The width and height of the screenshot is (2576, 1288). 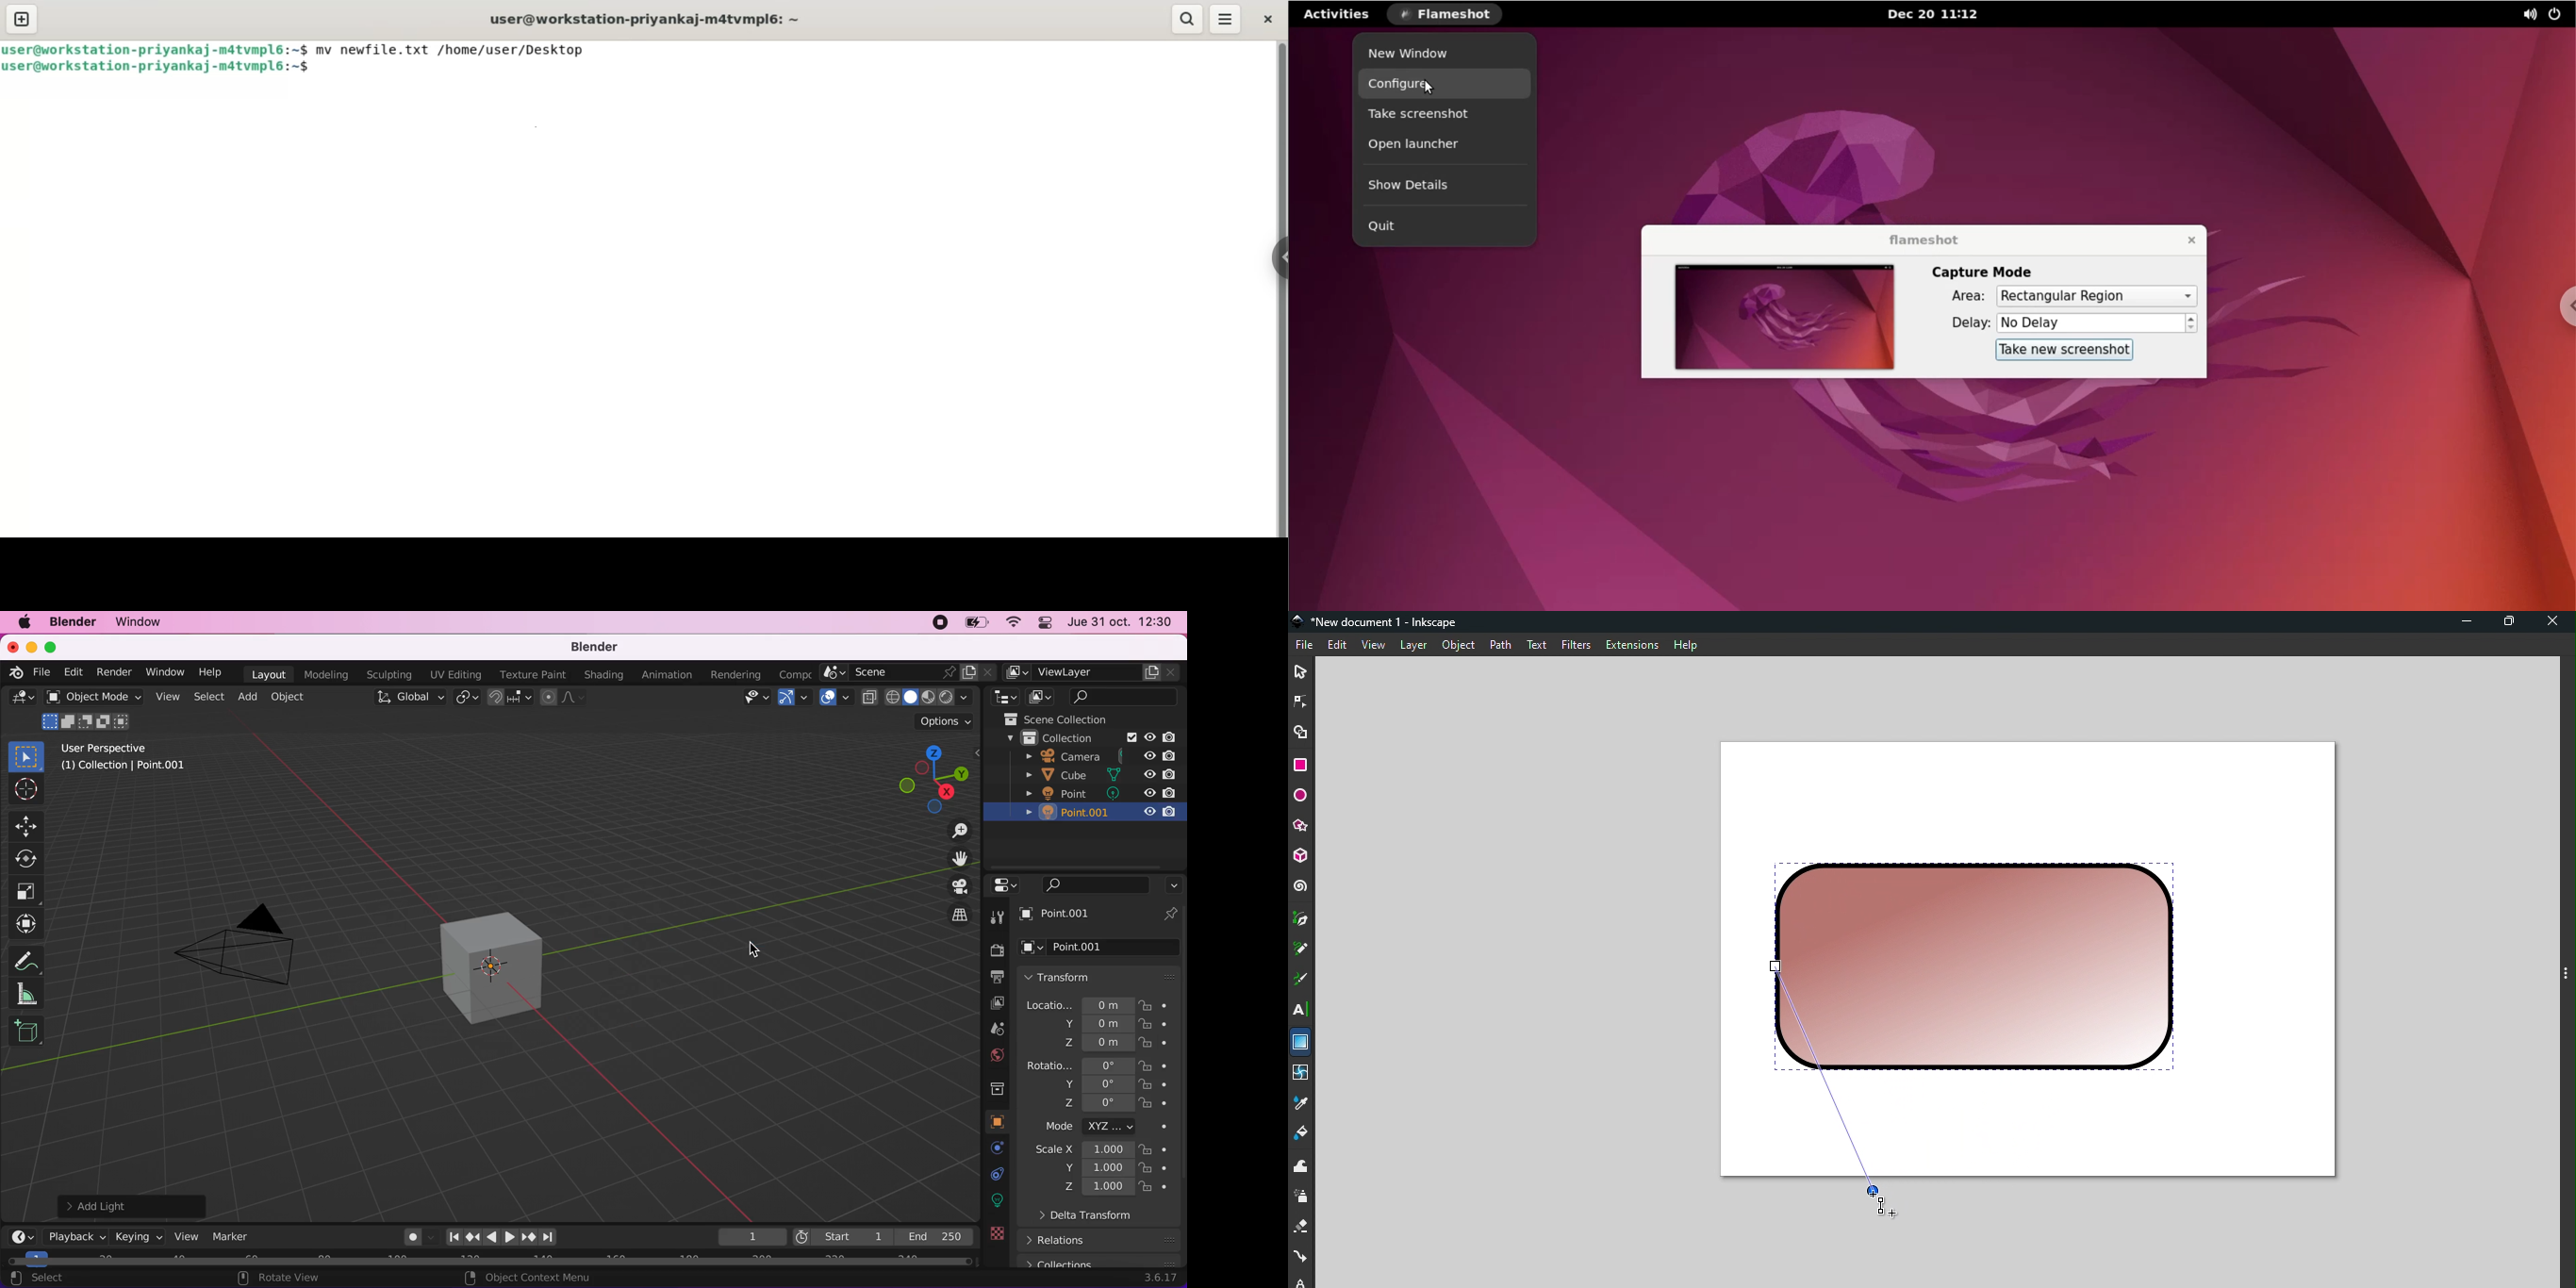 I want to click on Path, so click(x=1496, y=644).